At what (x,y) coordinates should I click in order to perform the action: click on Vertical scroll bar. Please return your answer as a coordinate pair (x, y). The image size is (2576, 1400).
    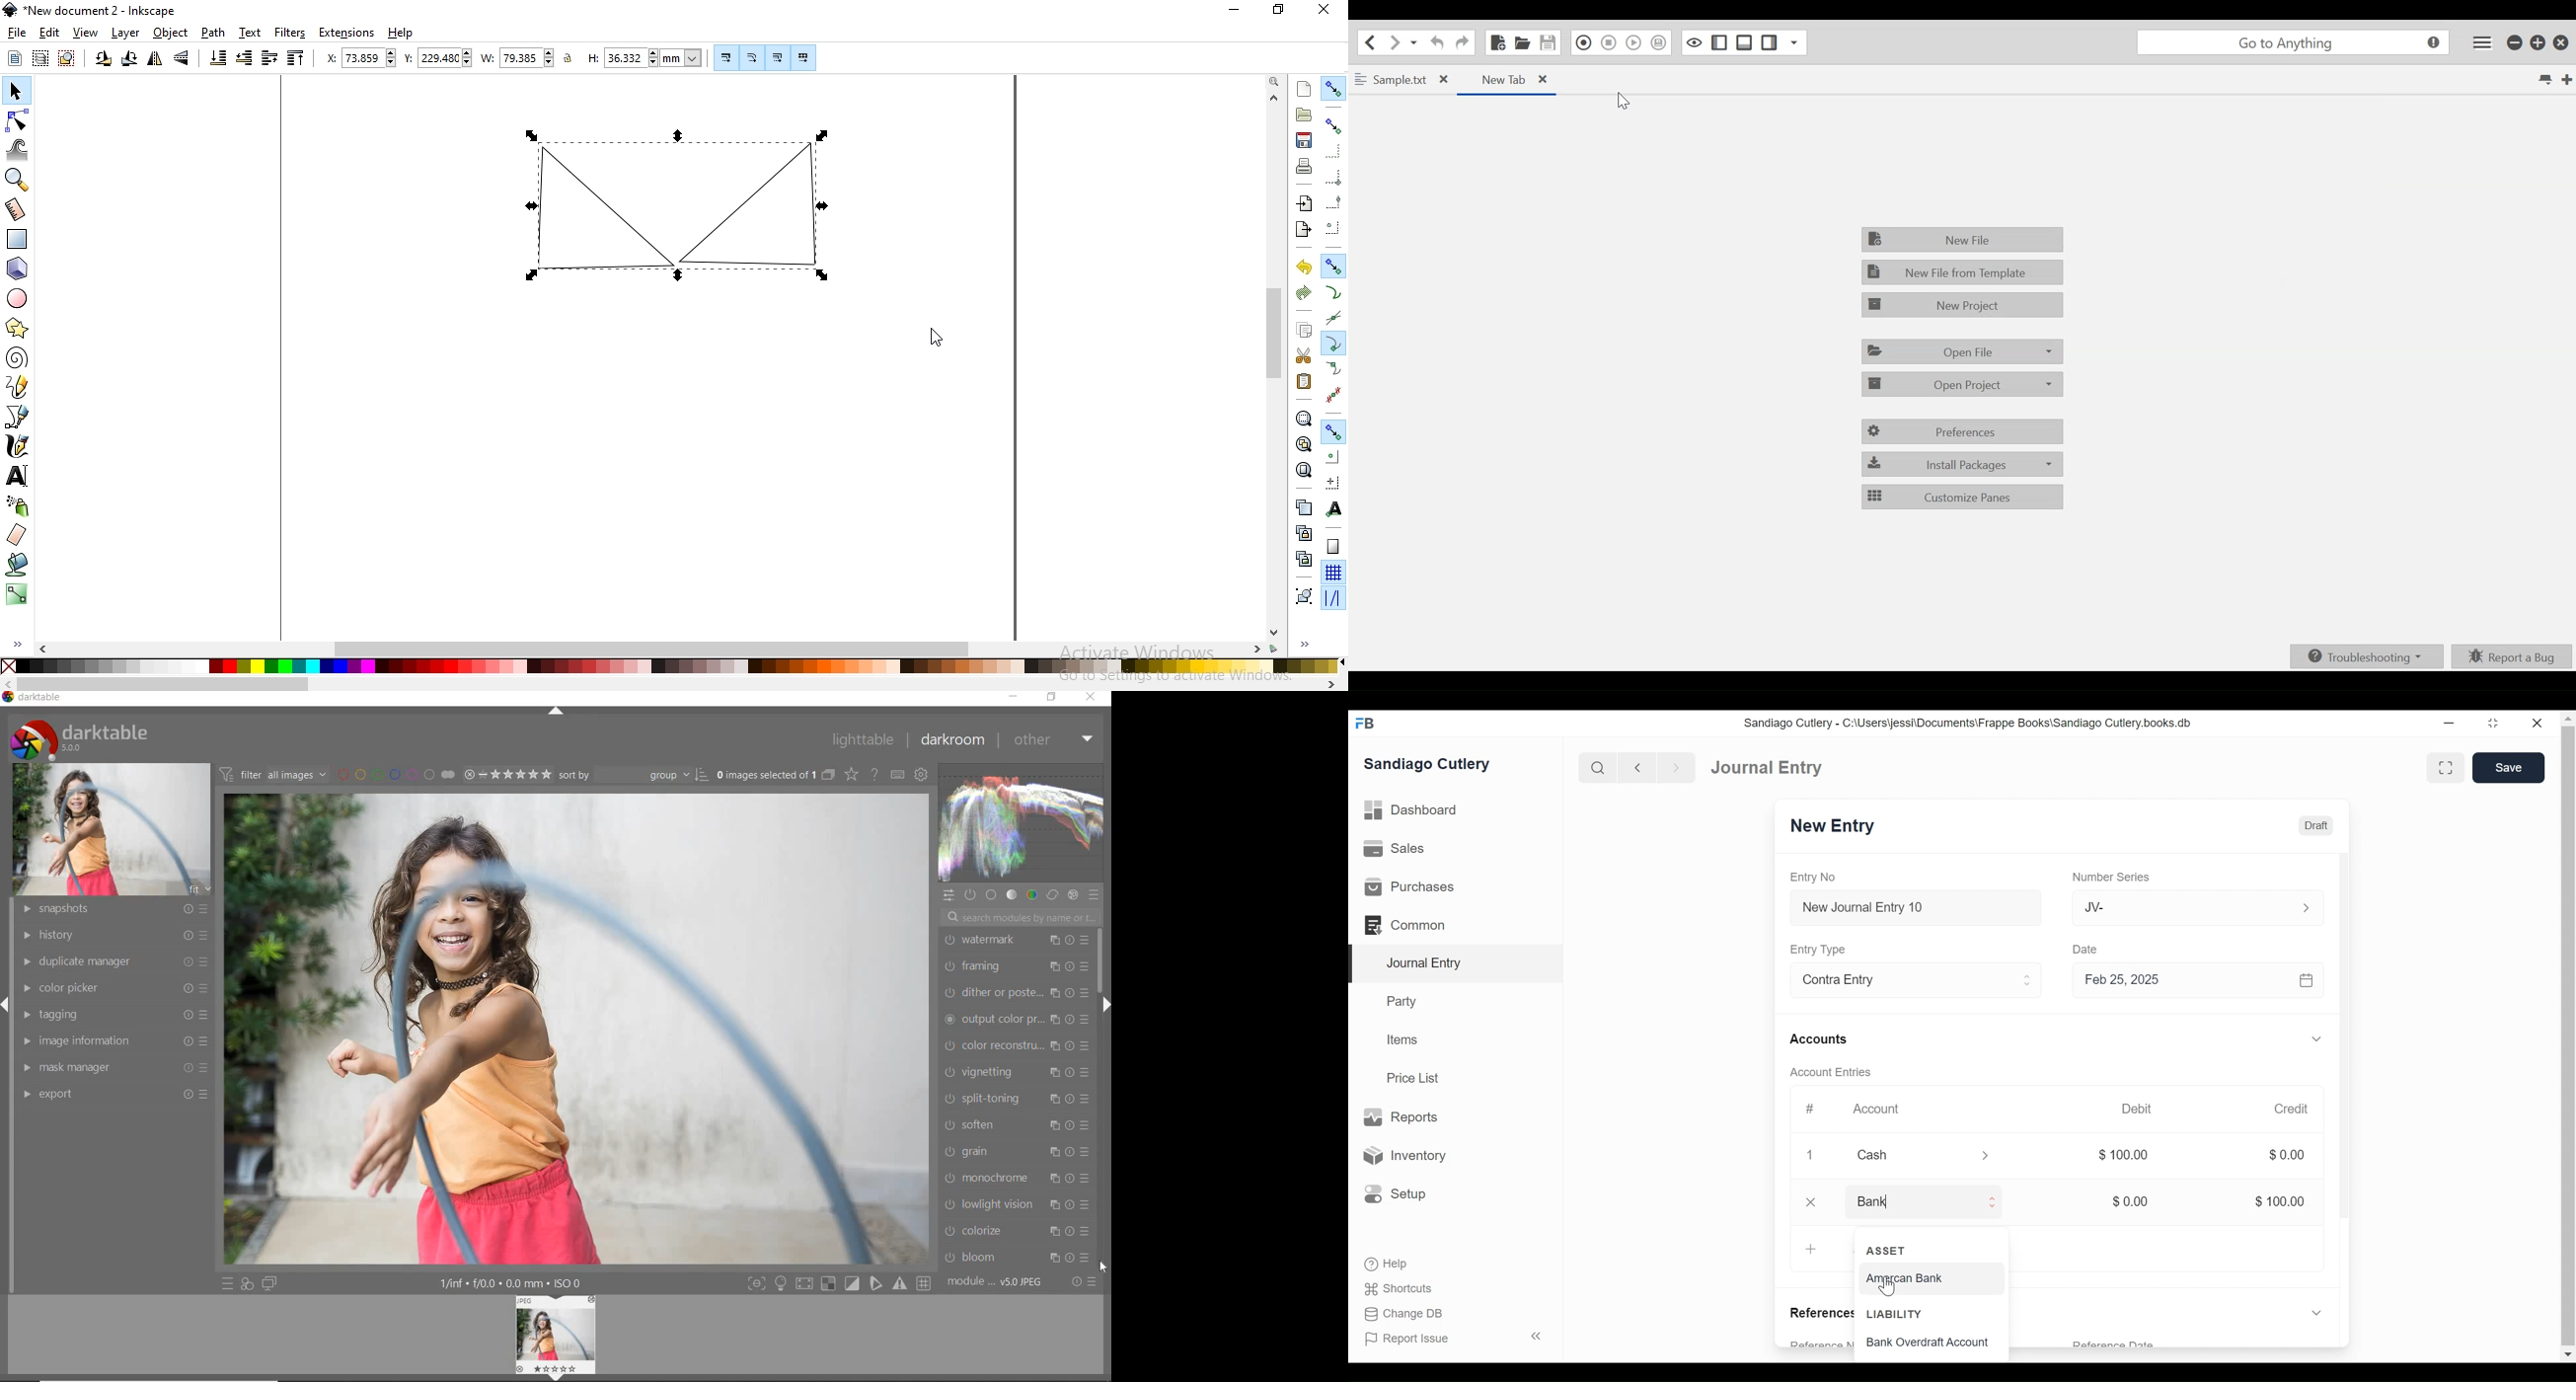
    Looking at the image, I should click on (2569, 992).